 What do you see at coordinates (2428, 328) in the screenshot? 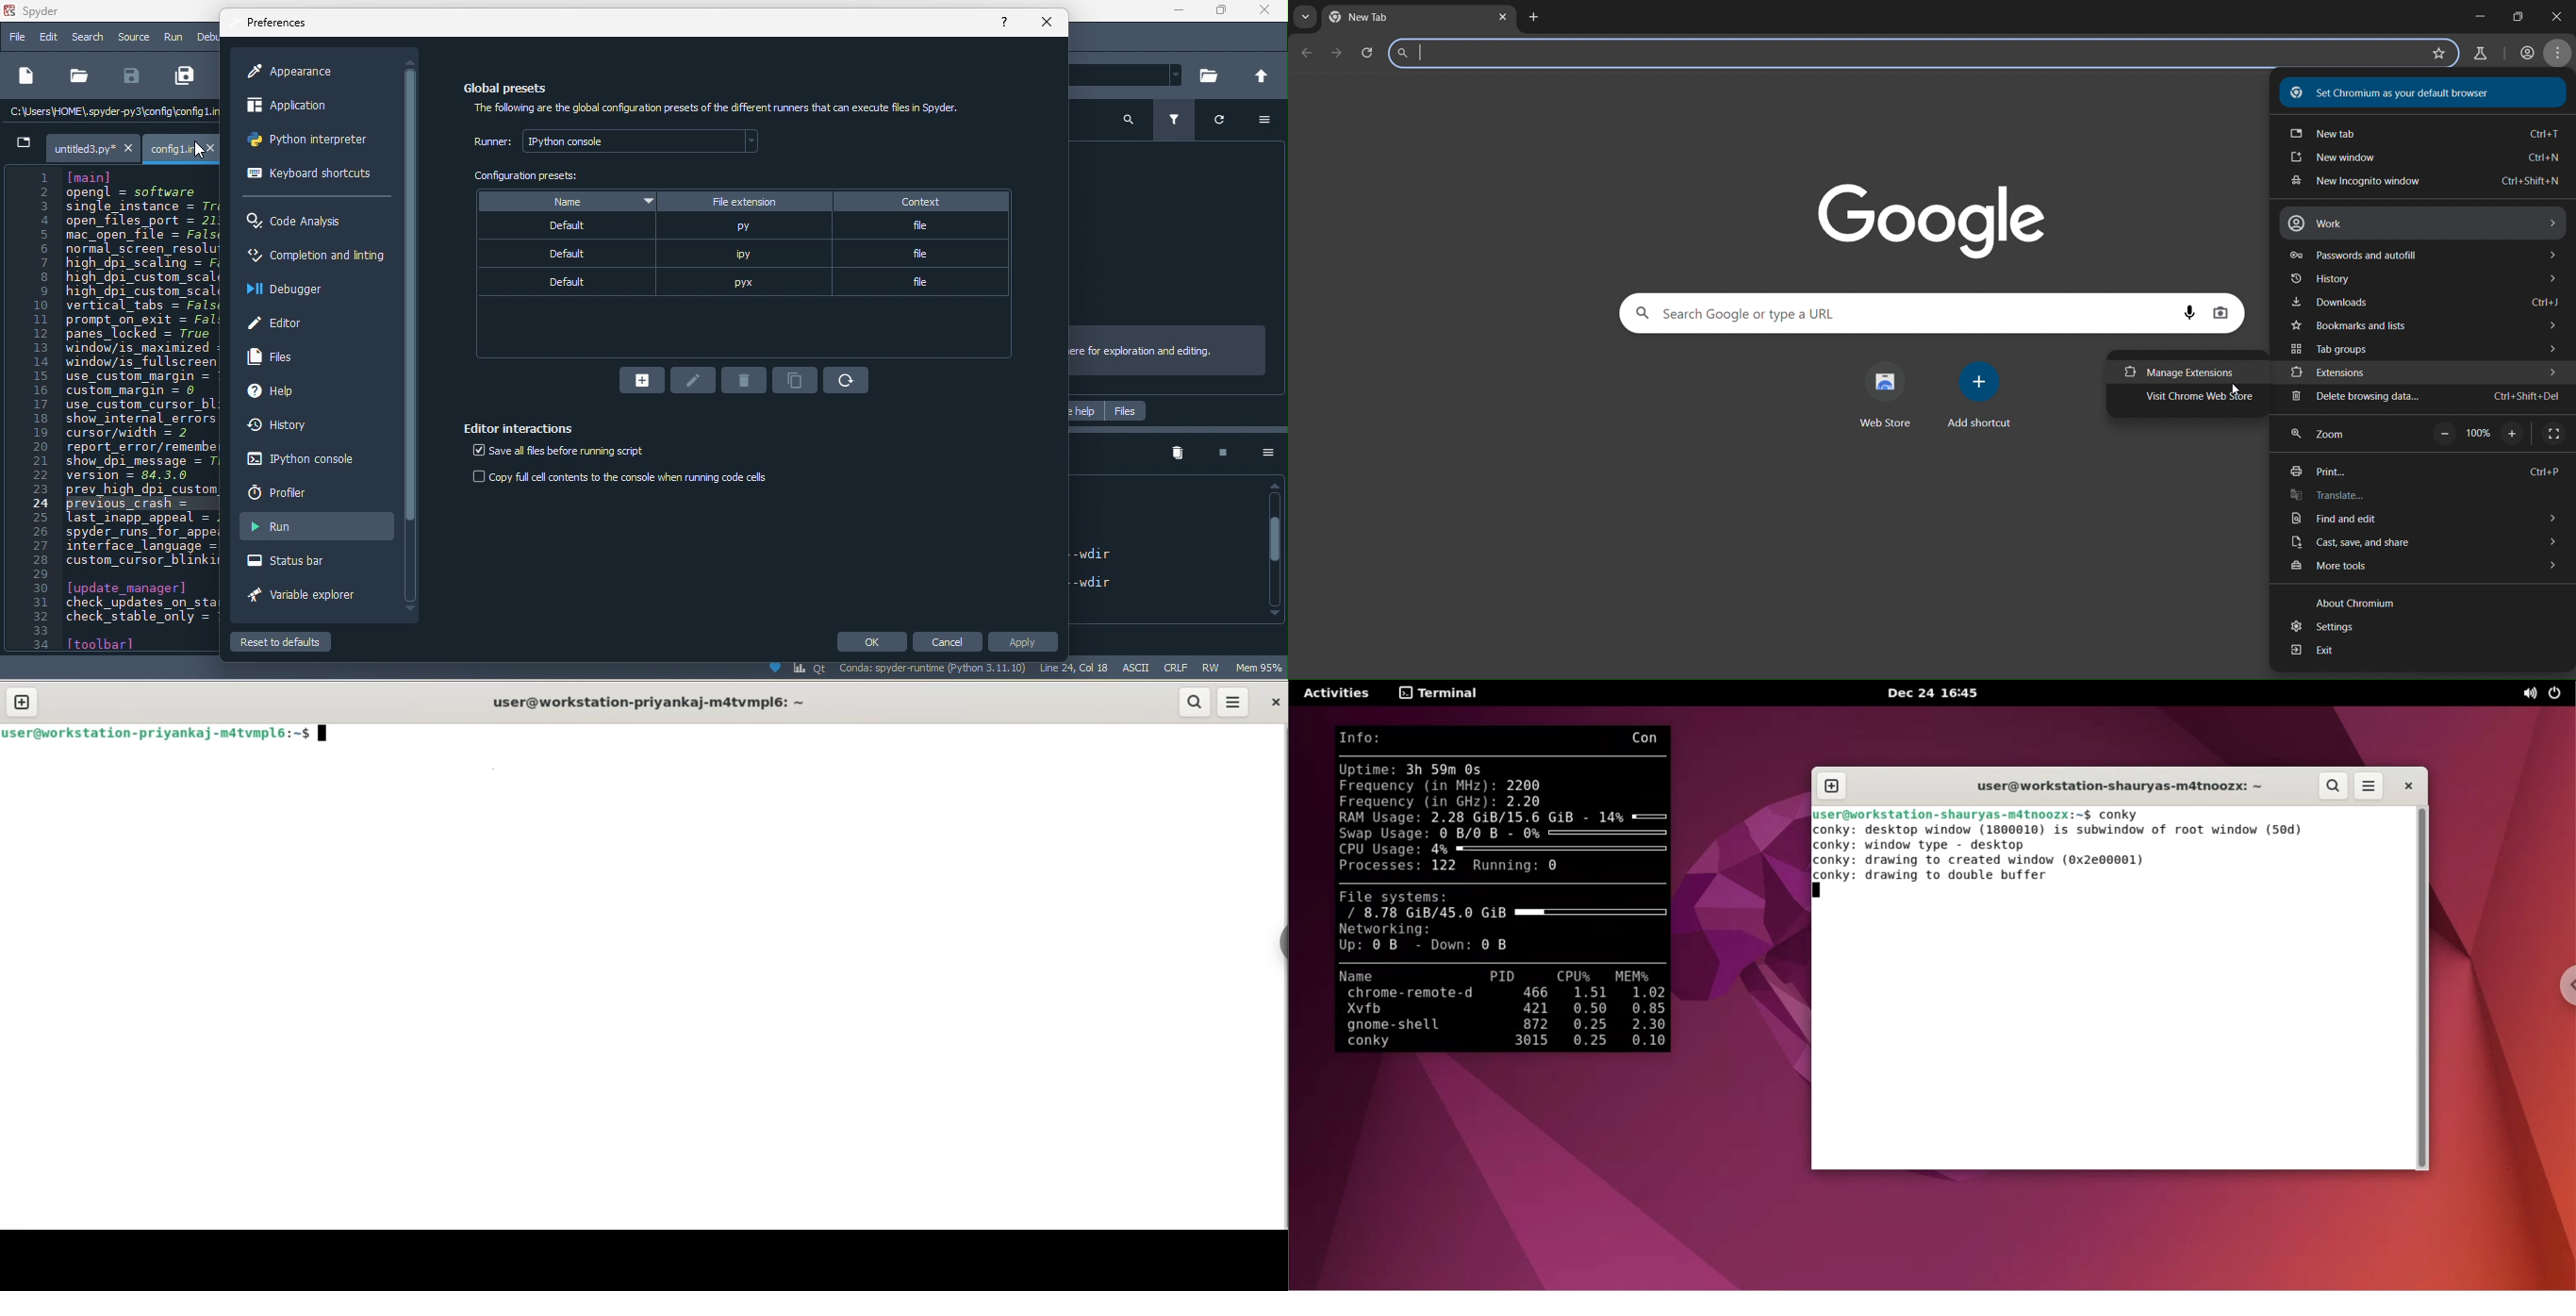
I see `bookmarks and tabs` at bounding box center [2428, 328].